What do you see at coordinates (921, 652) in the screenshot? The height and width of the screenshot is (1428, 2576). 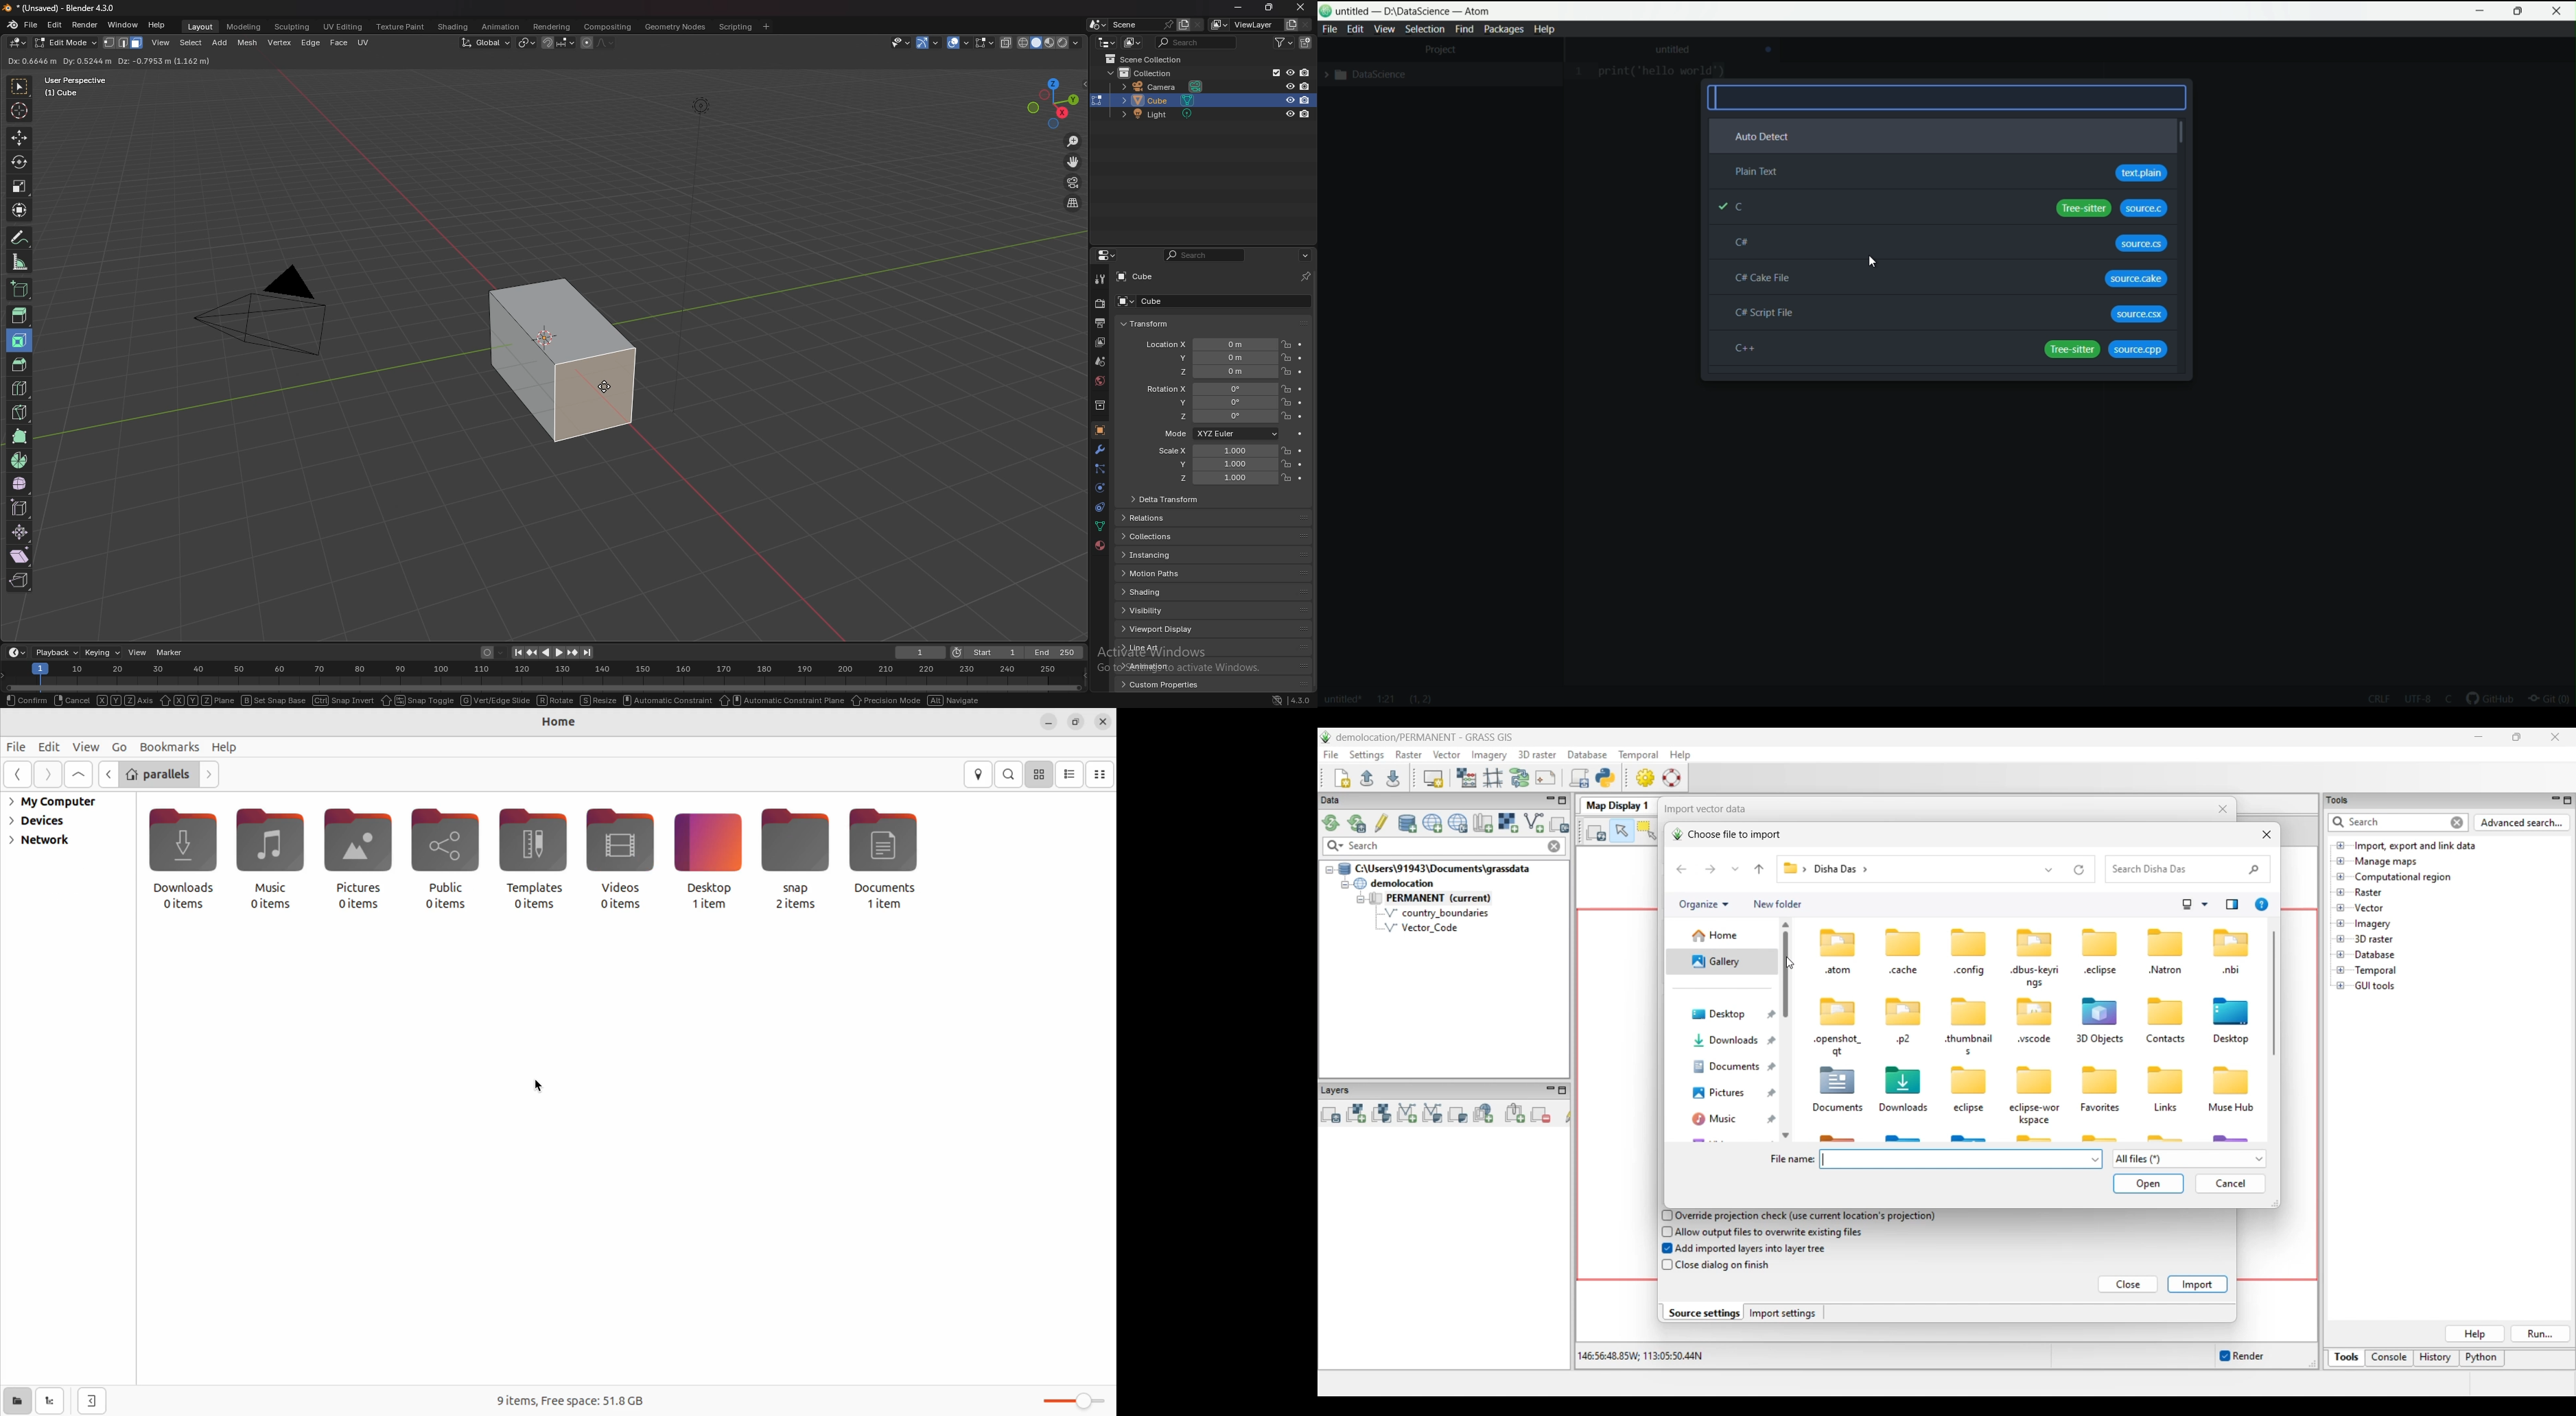 I see `current frame` at bounding box center [921, 652].